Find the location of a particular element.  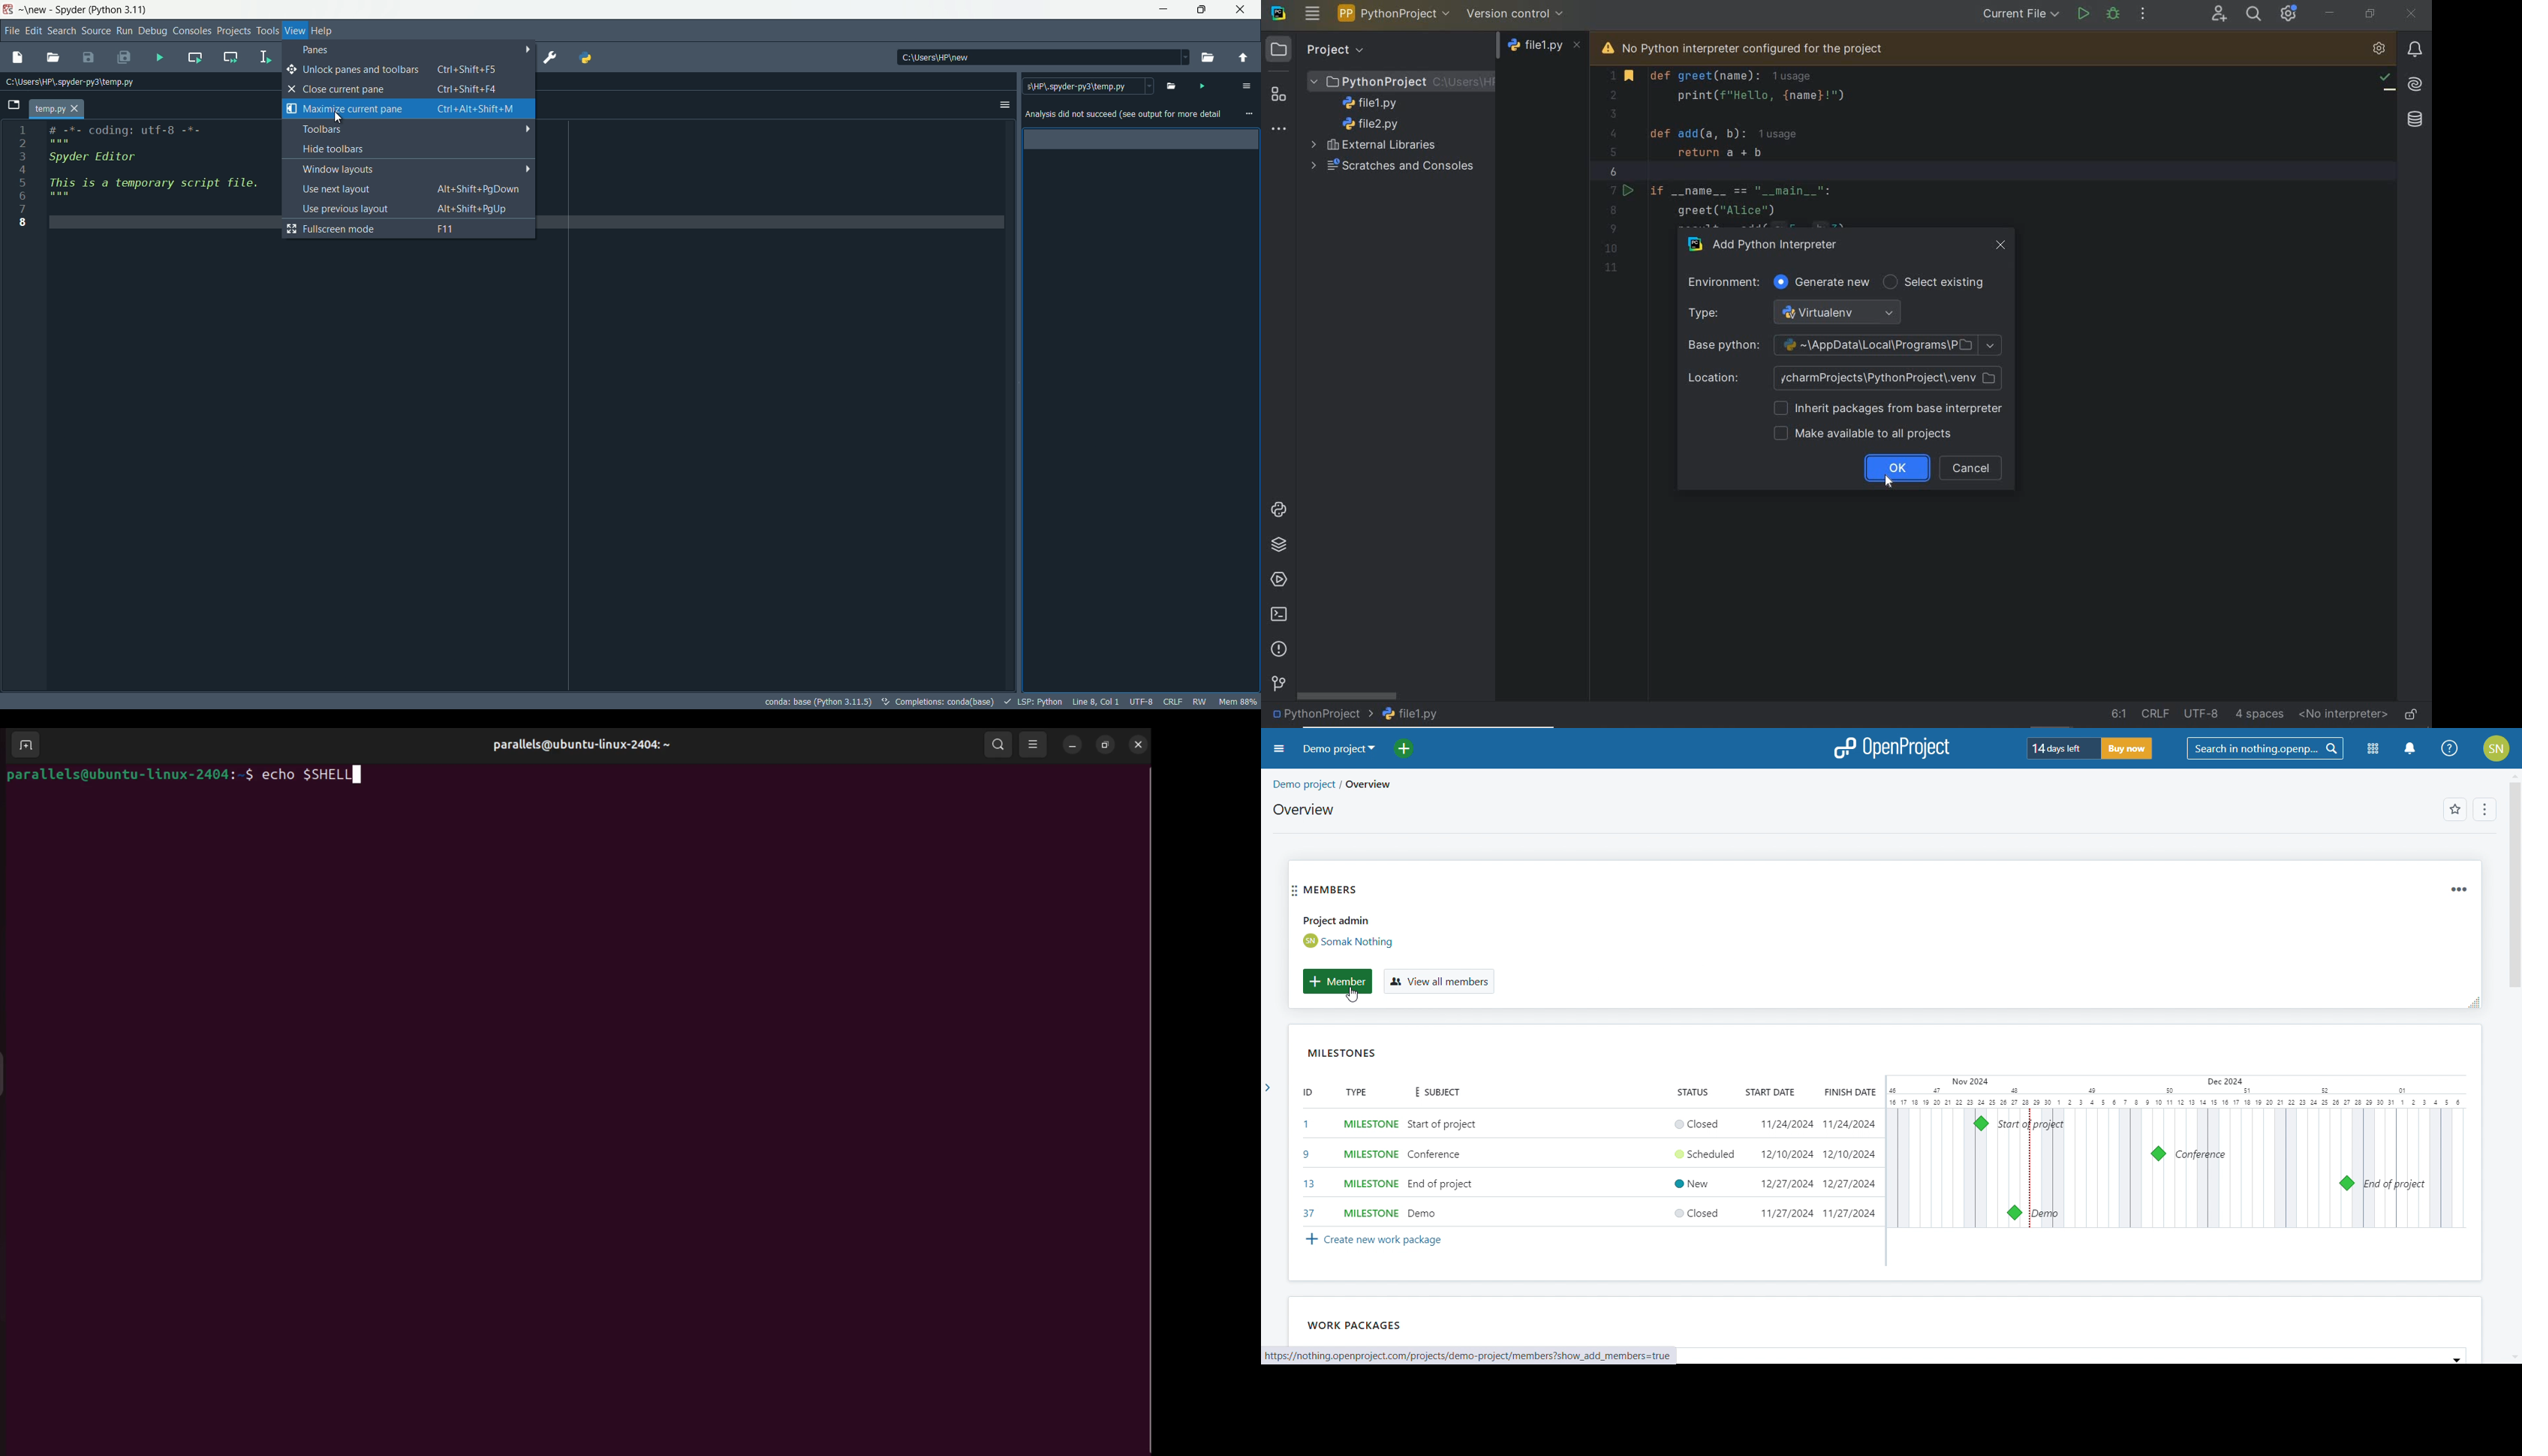

5 is located at coordinates (24, 183).